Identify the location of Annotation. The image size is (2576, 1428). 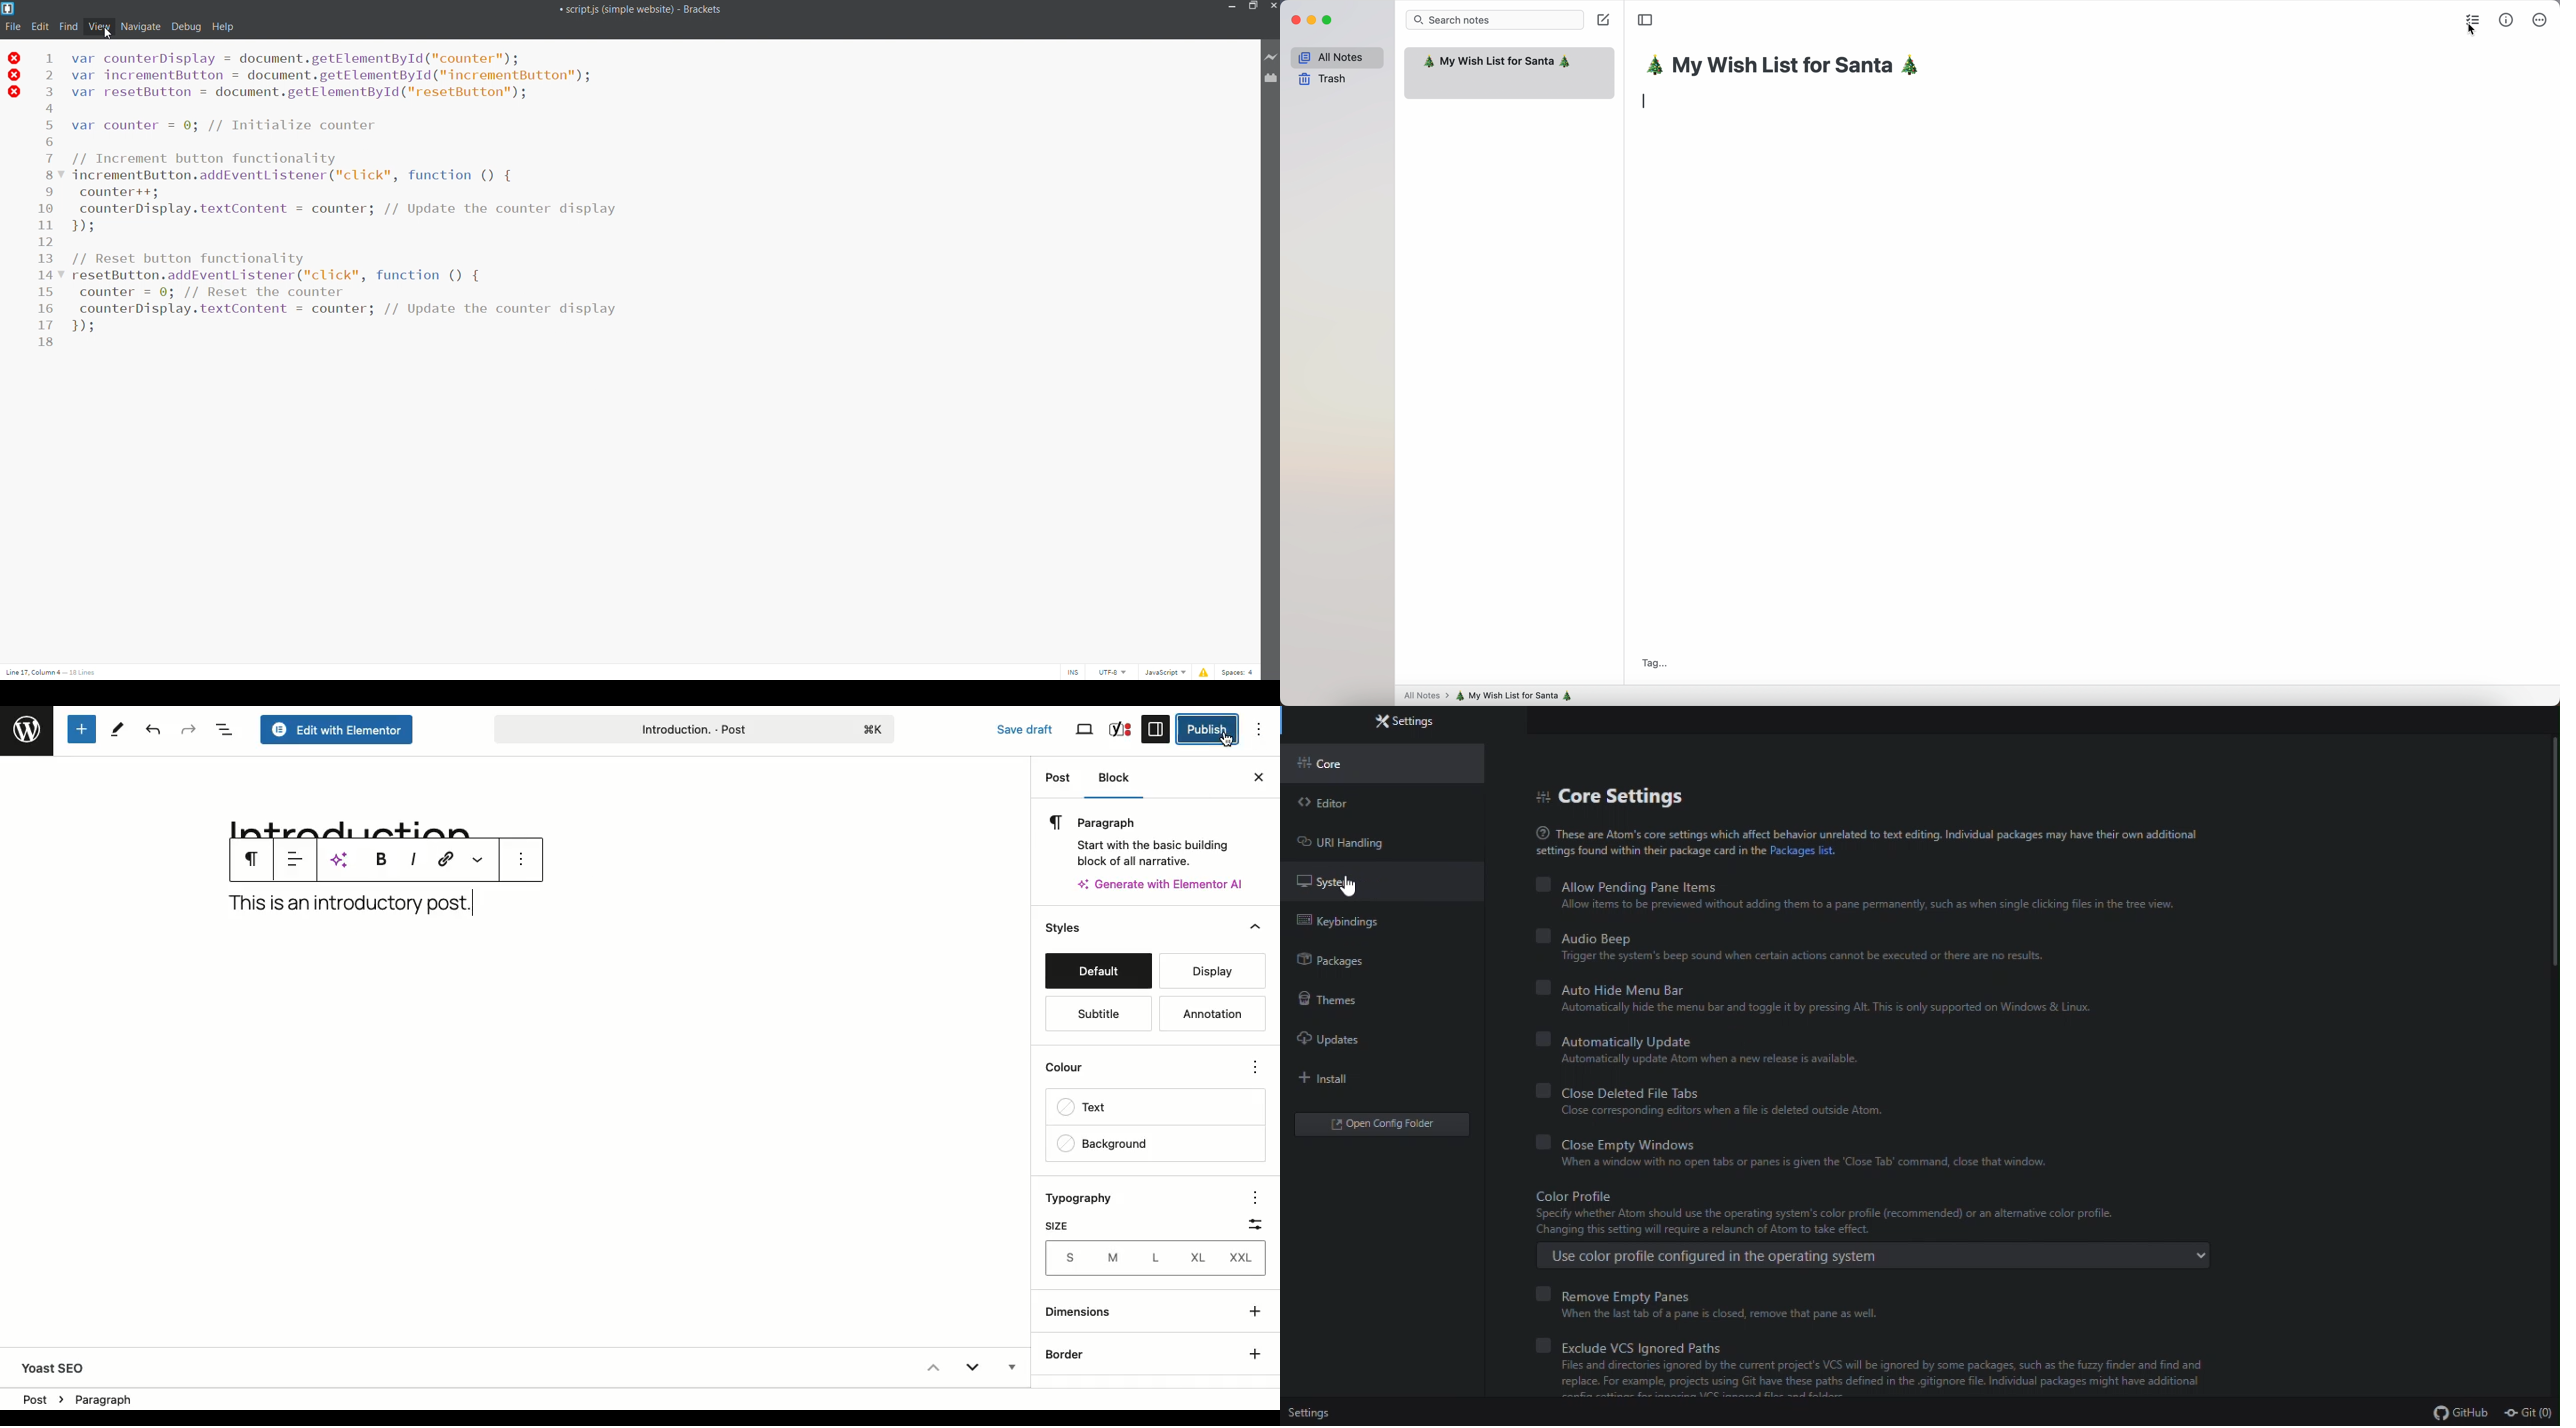
(1214, 1014).